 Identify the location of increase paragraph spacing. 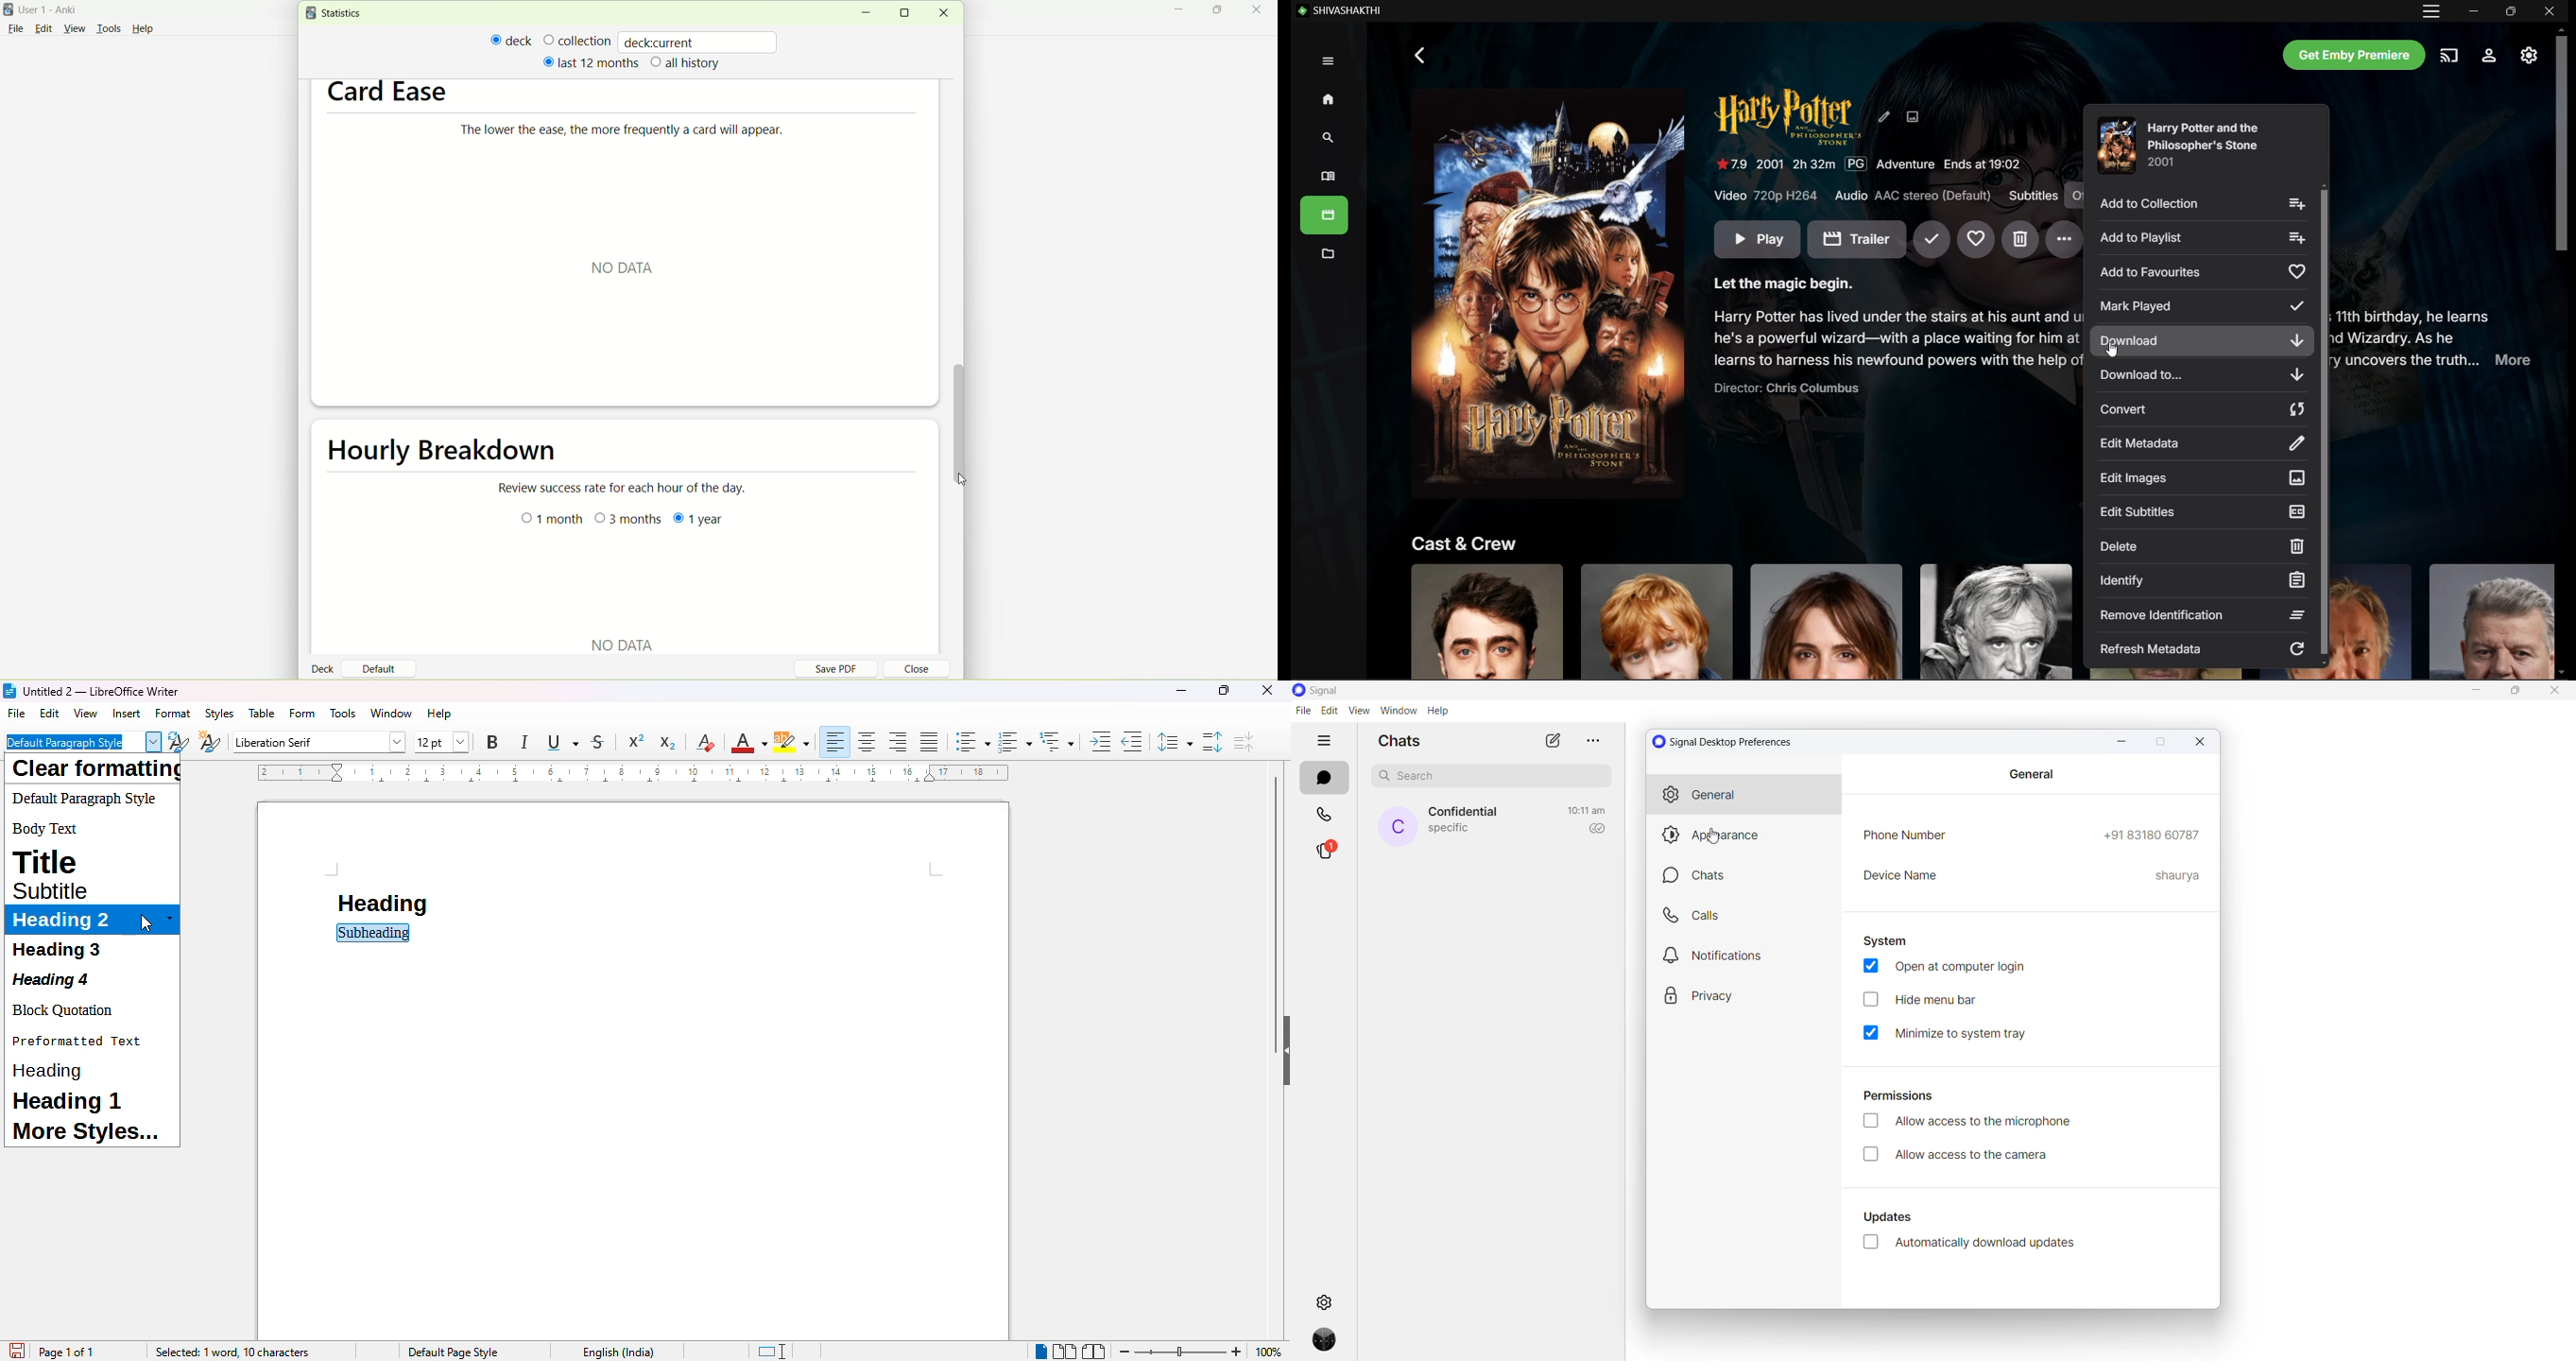
(1212, 742).